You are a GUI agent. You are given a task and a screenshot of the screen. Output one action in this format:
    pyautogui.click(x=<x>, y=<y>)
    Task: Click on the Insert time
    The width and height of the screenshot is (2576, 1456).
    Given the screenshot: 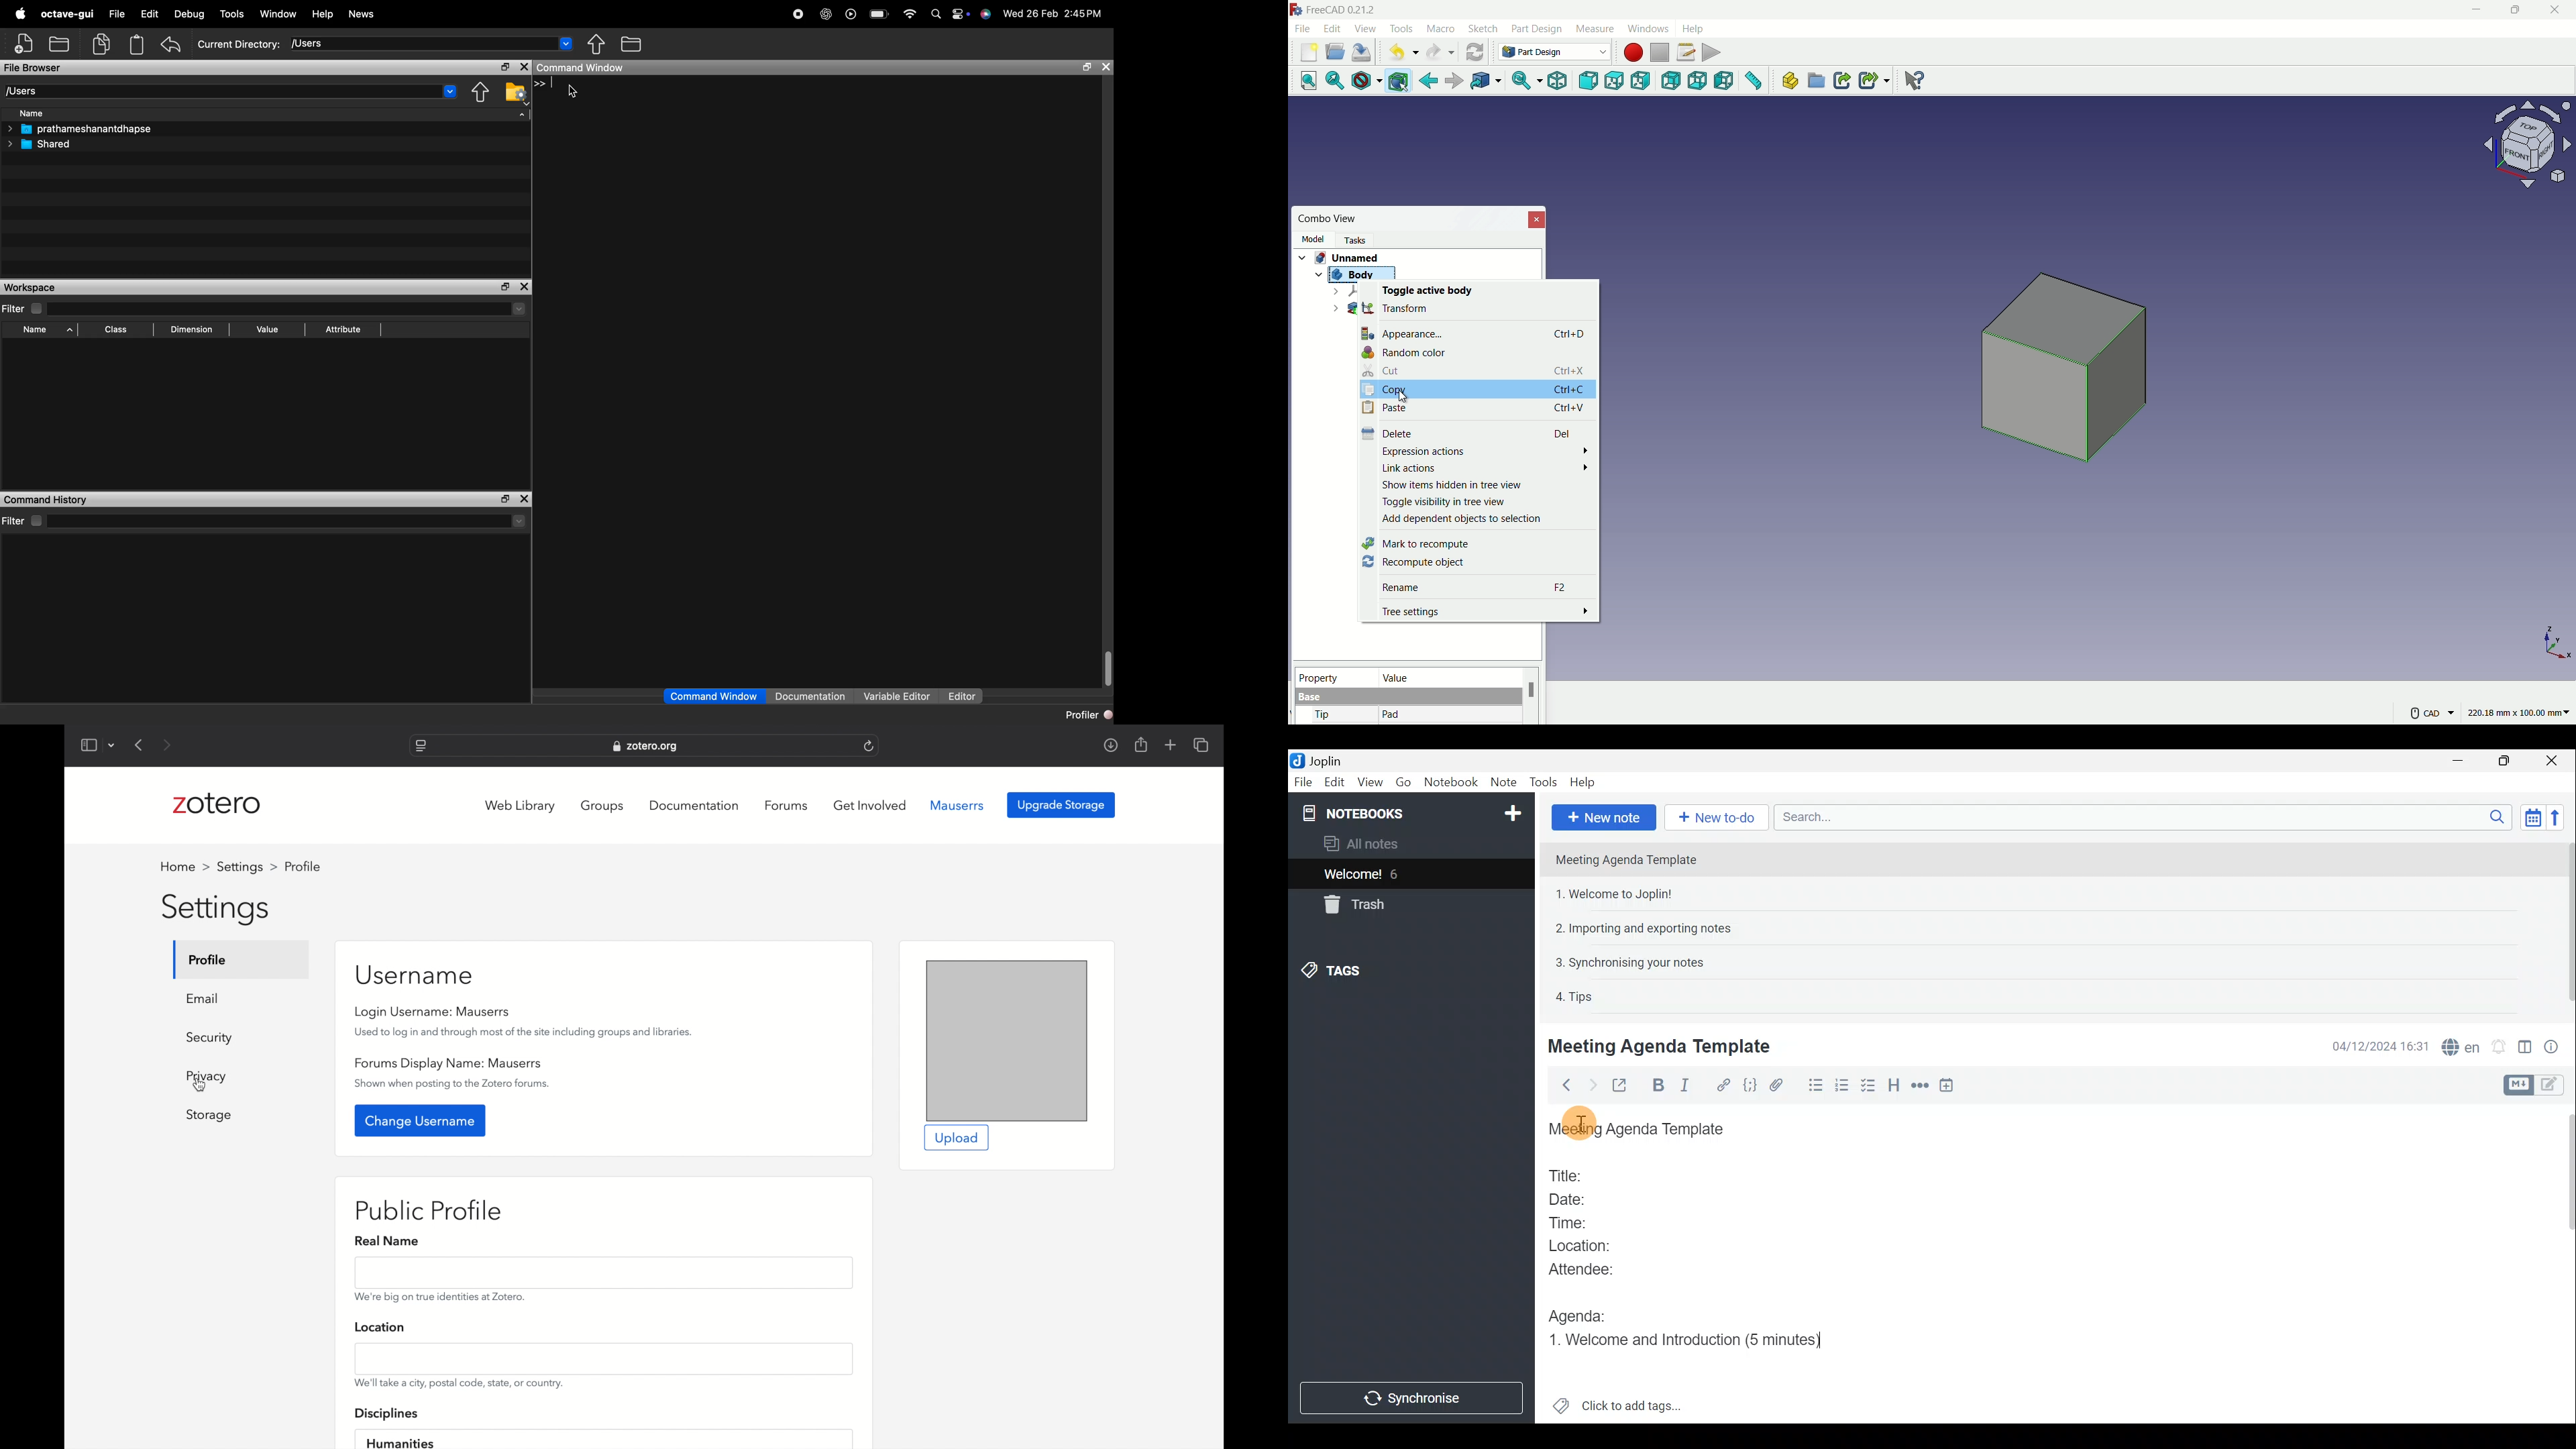 What is the action you would take?
    pyautogui.click(x=1949, y=1087)
    